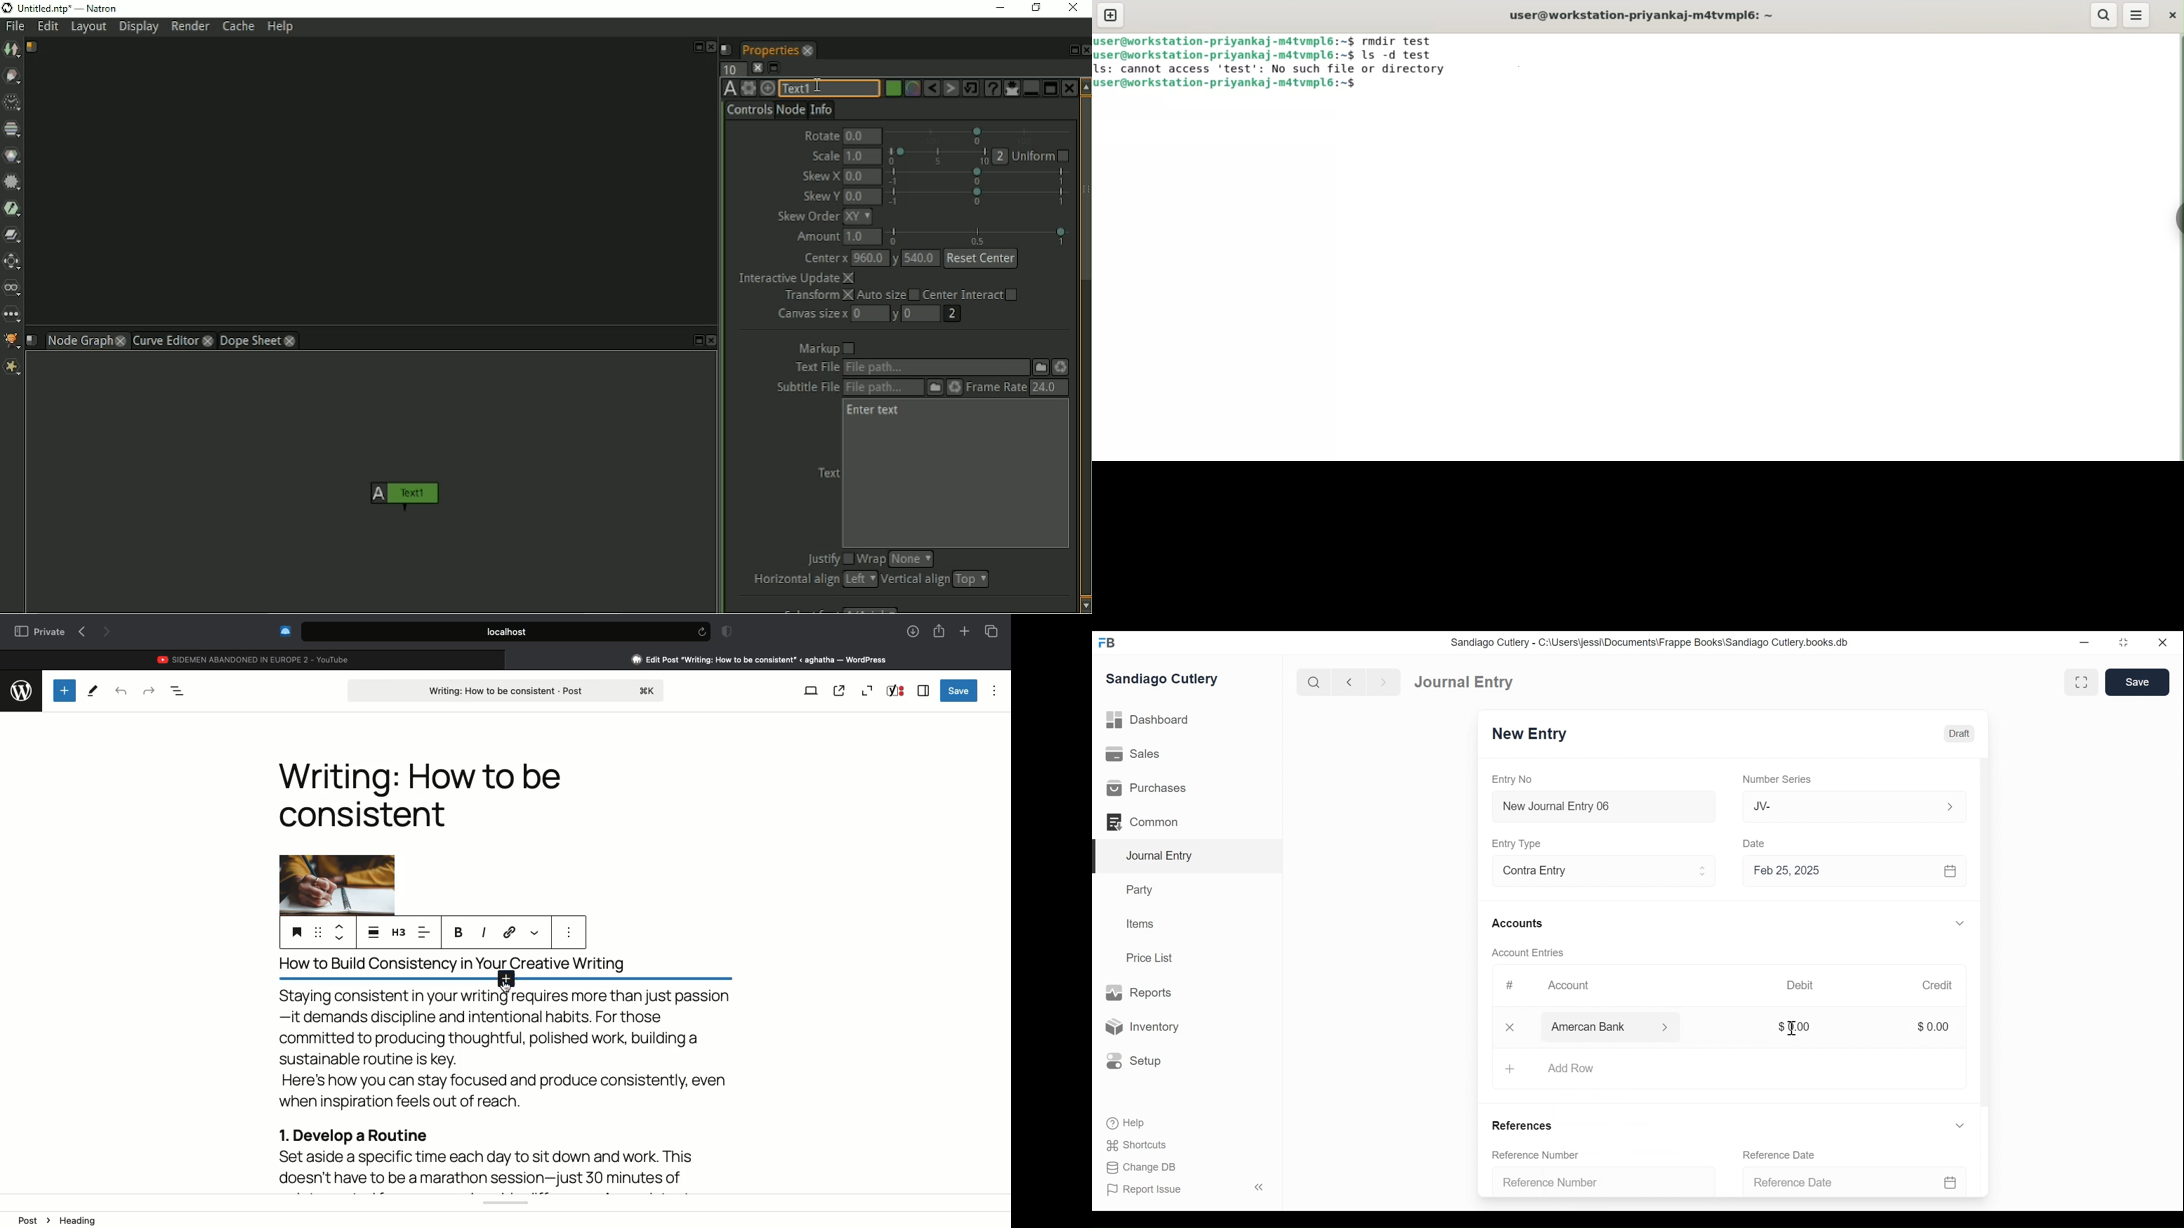 The width and height of the screenshot is (2184, 1232). I want to click on New Journal Entry 06, so click(1602, 808).